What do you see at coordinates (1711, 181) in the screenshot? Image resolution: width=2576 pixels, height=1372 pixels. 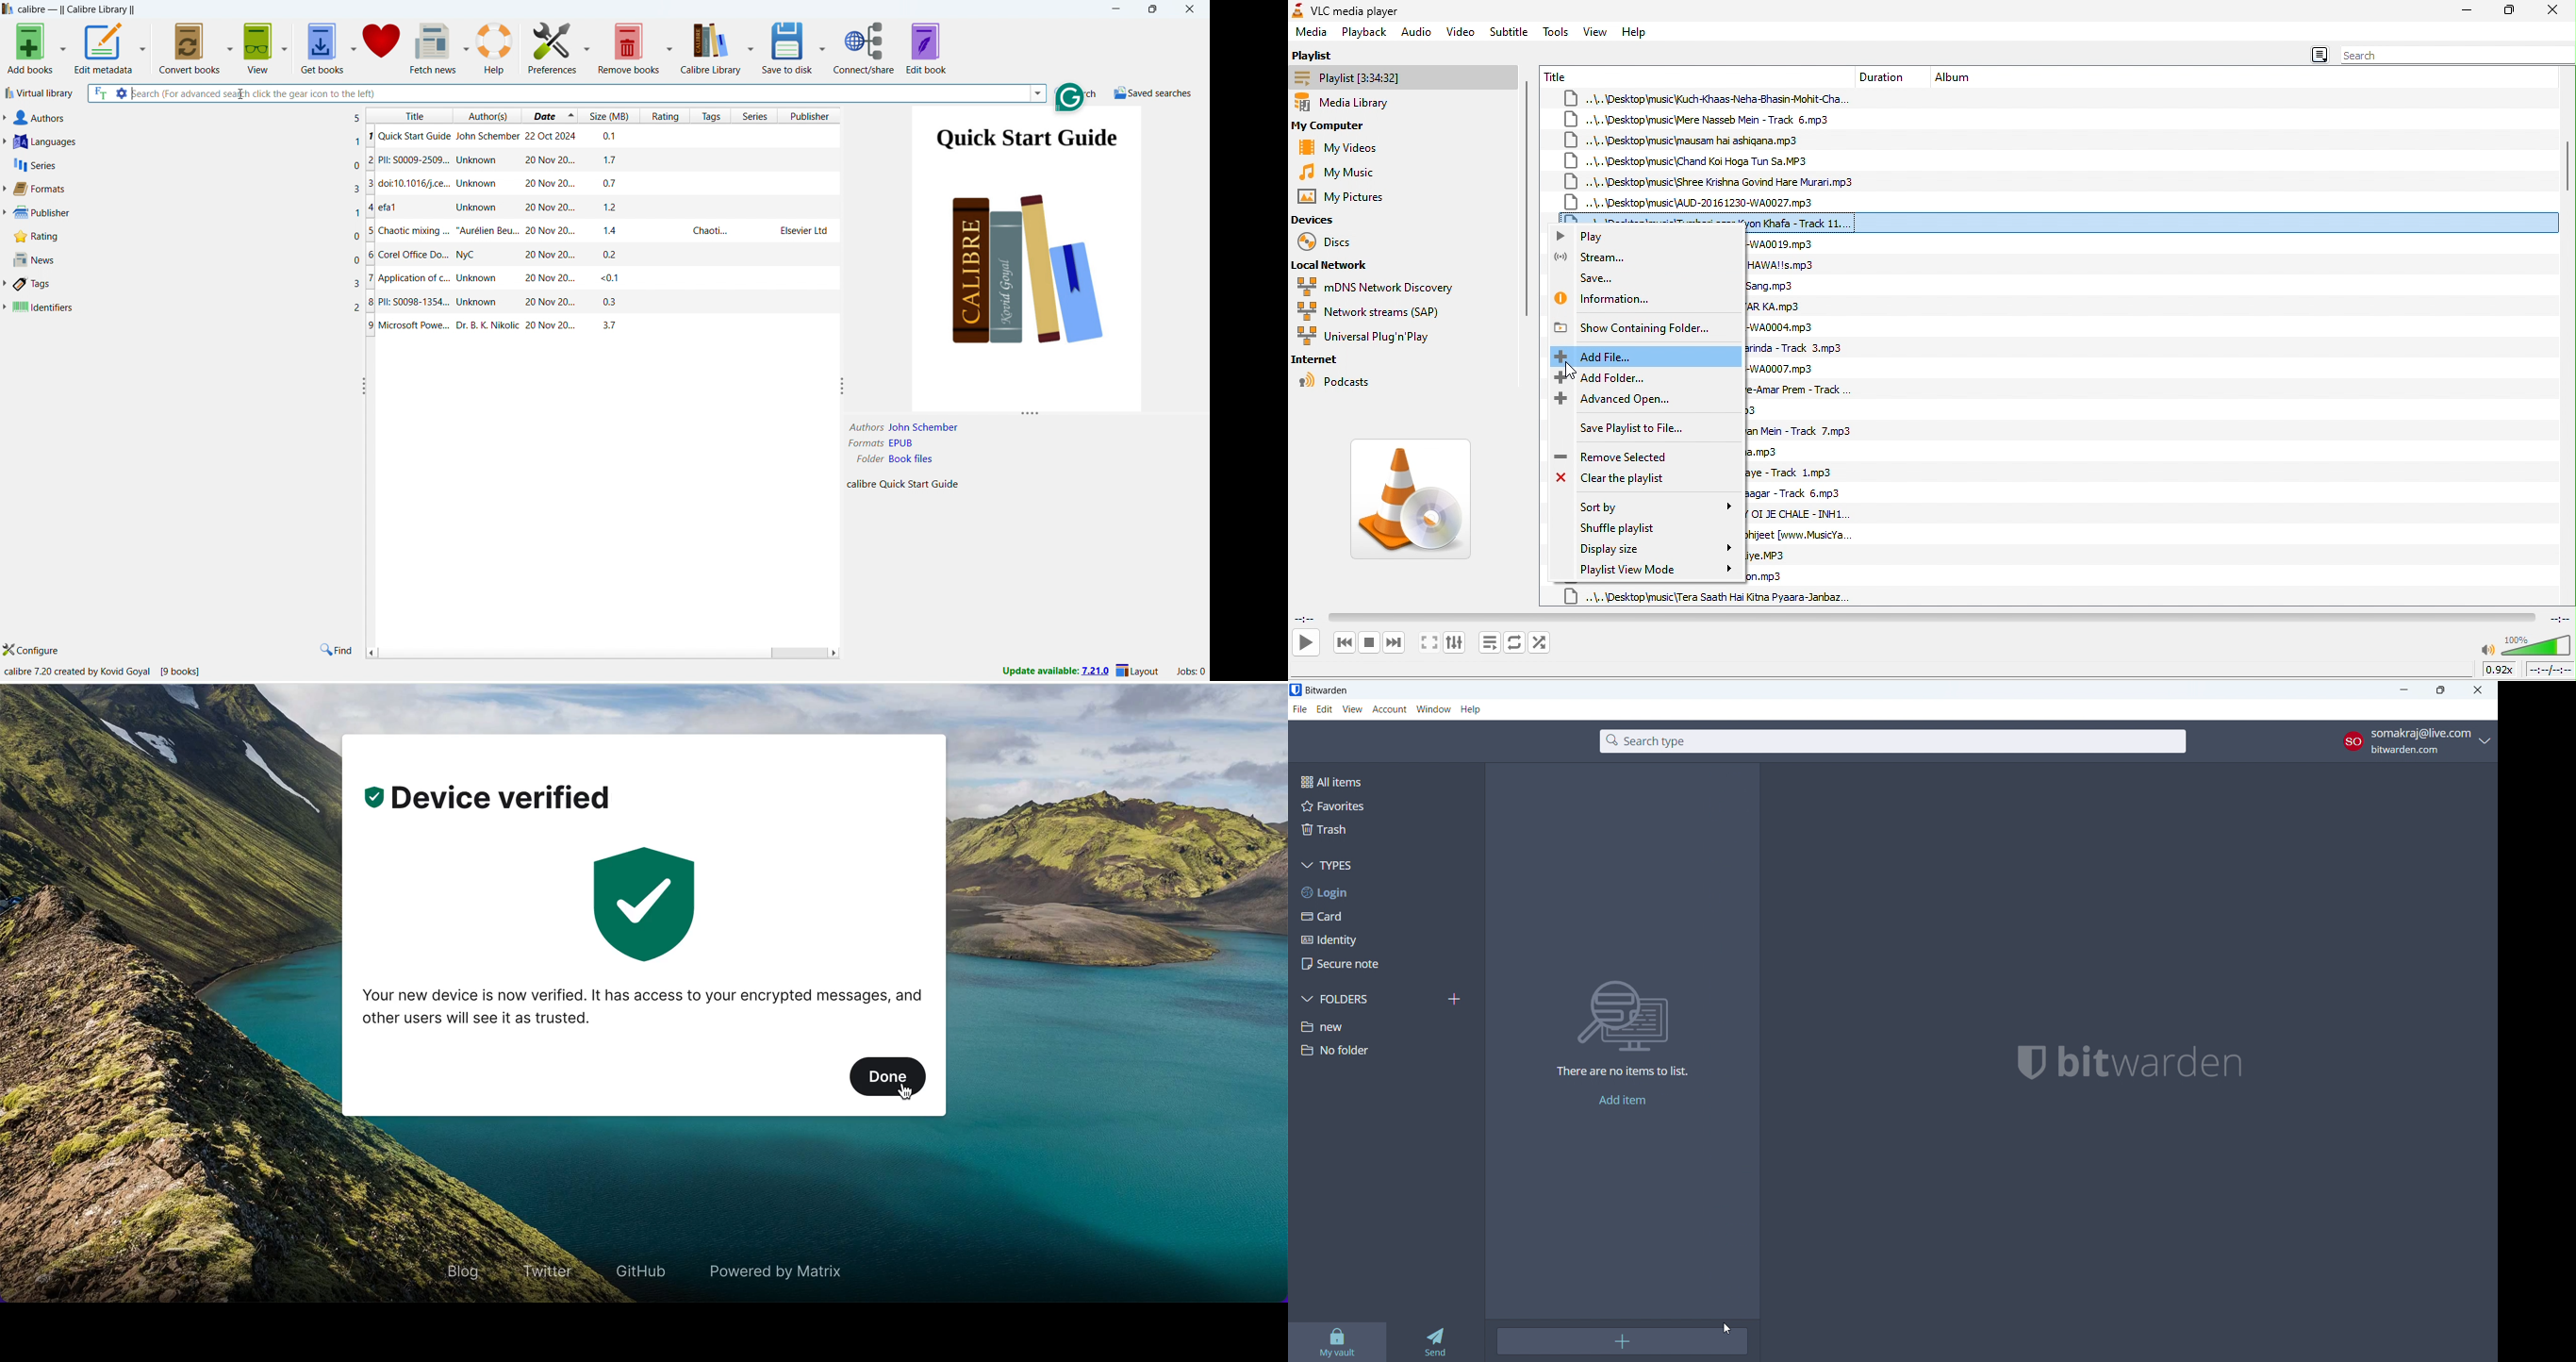 I see `+\..\Desktop\music\Shree Krishna Govind Hare Murari.mp3.` at bounding box center [1711, 181].